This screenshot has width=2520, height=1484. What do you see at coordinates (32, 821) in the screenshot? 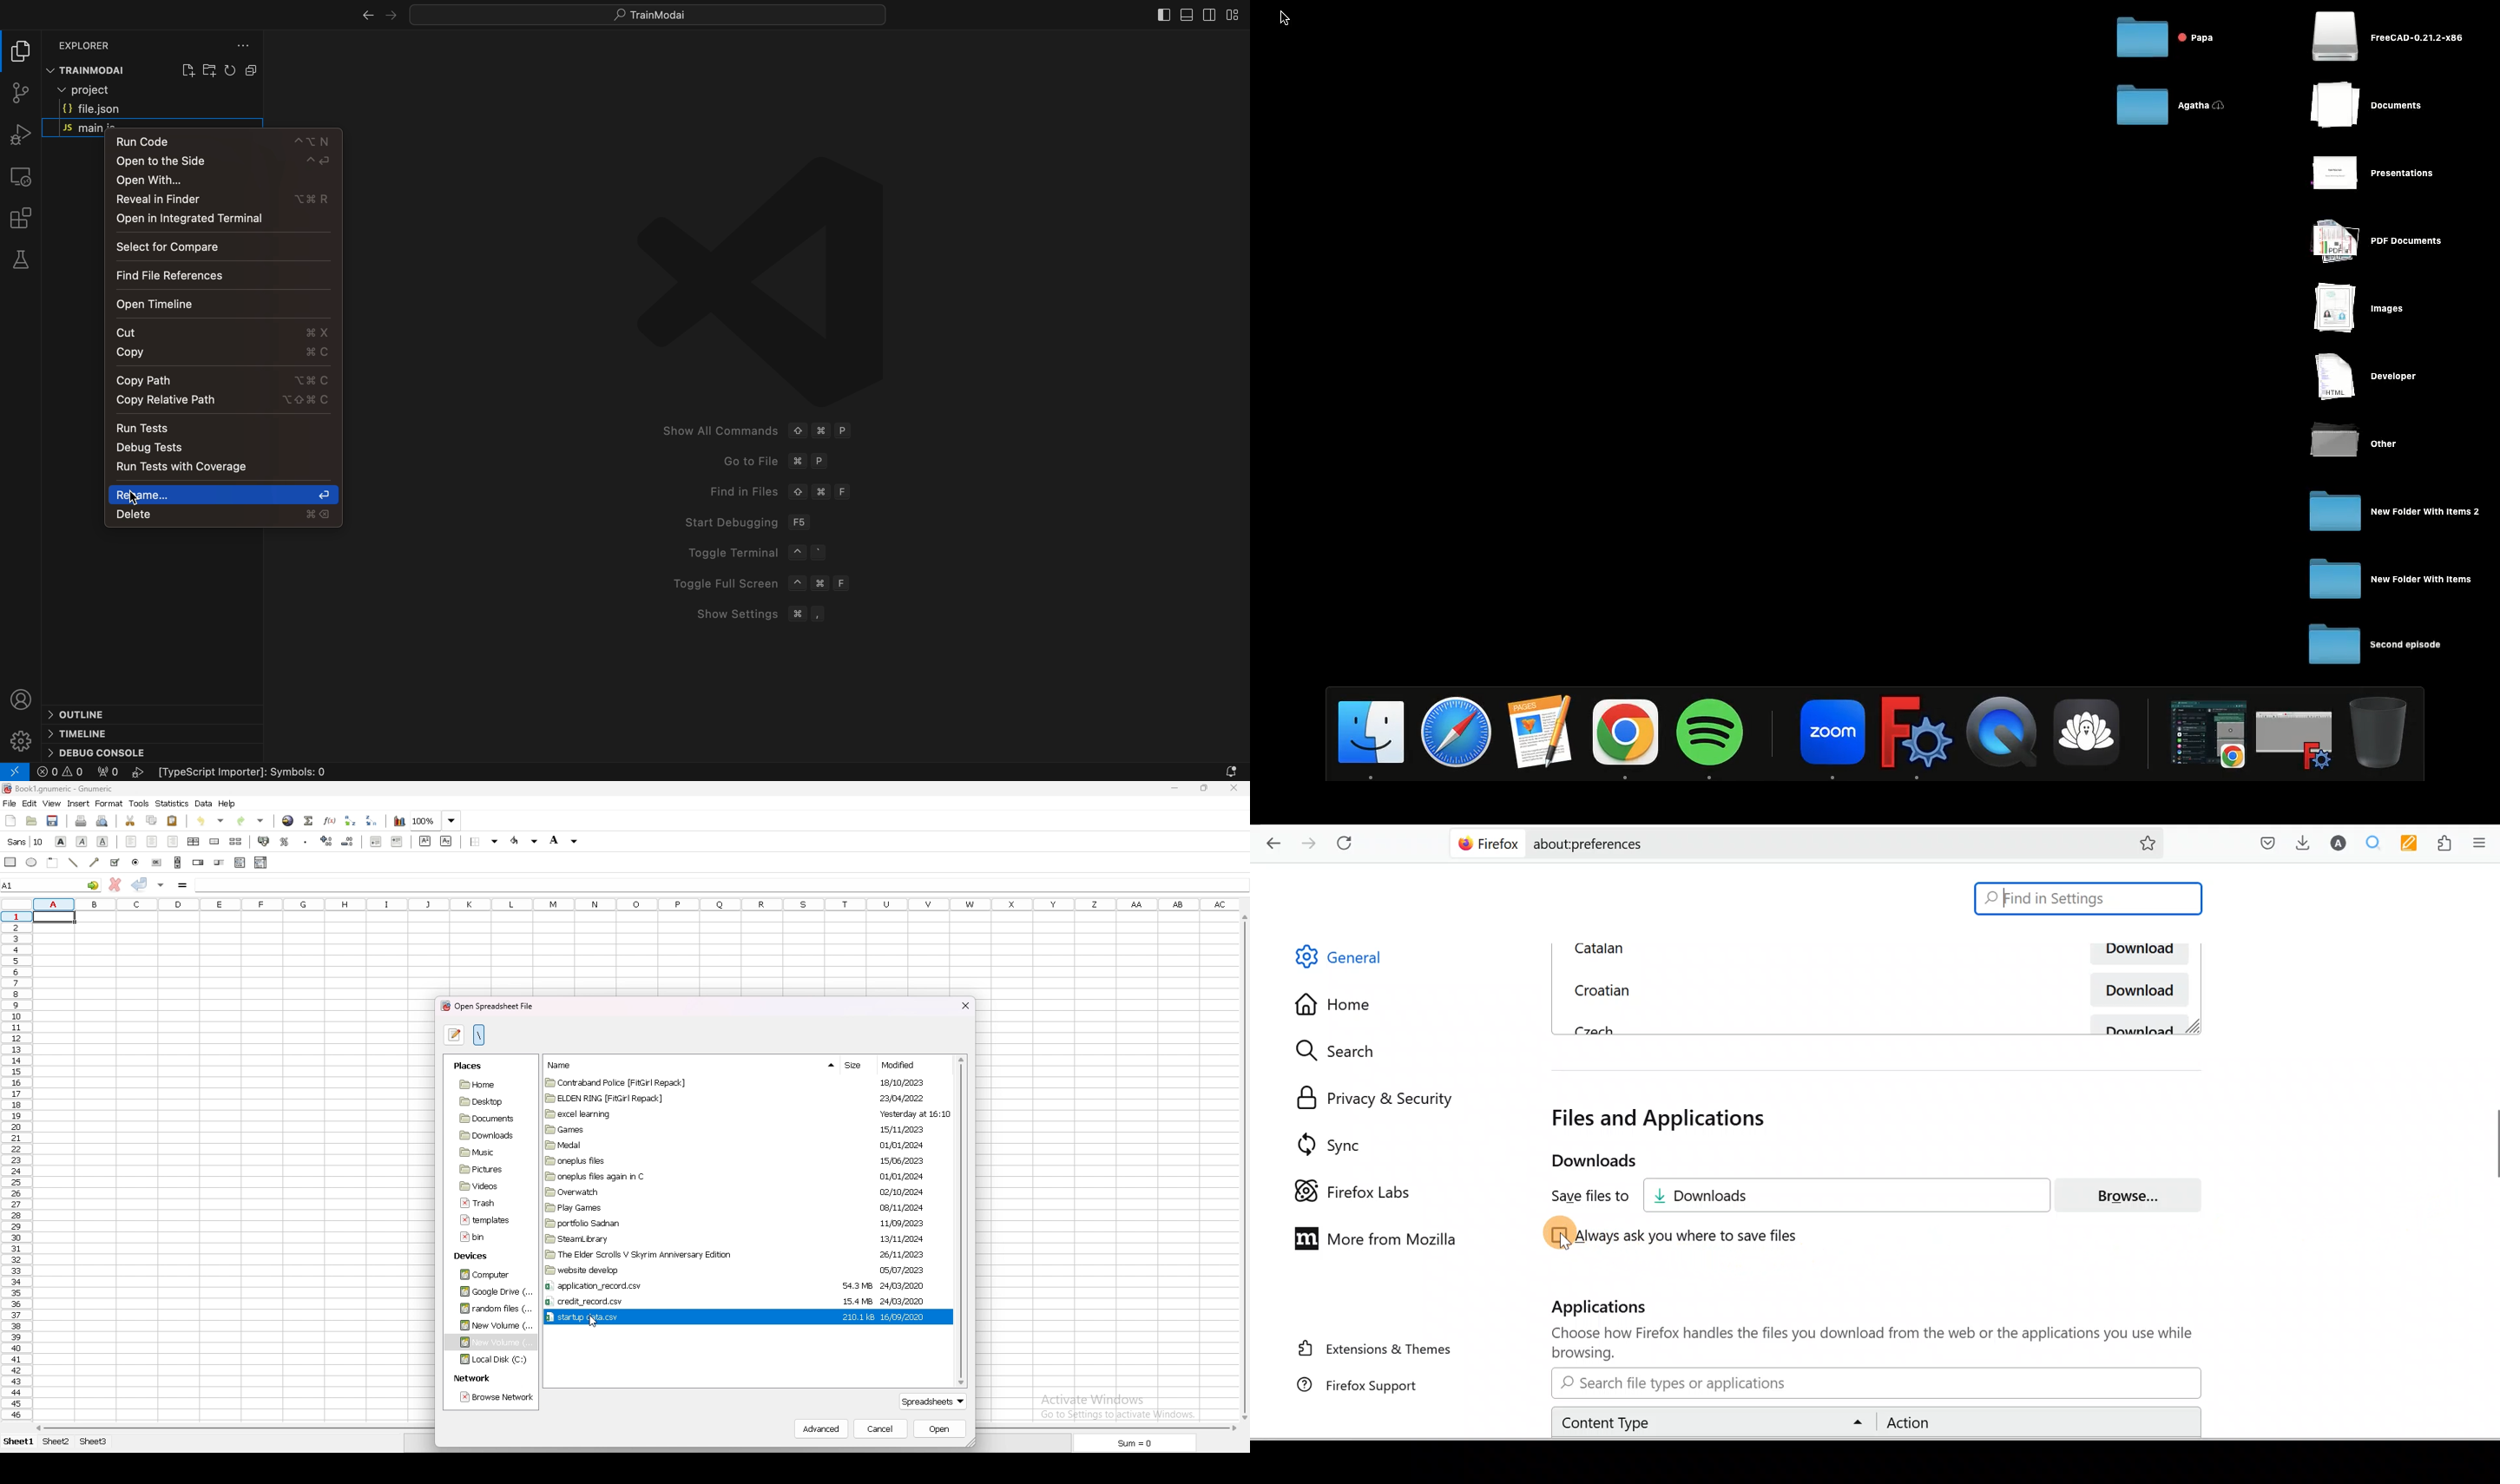
I see `open` at bounding box center [32, 821].